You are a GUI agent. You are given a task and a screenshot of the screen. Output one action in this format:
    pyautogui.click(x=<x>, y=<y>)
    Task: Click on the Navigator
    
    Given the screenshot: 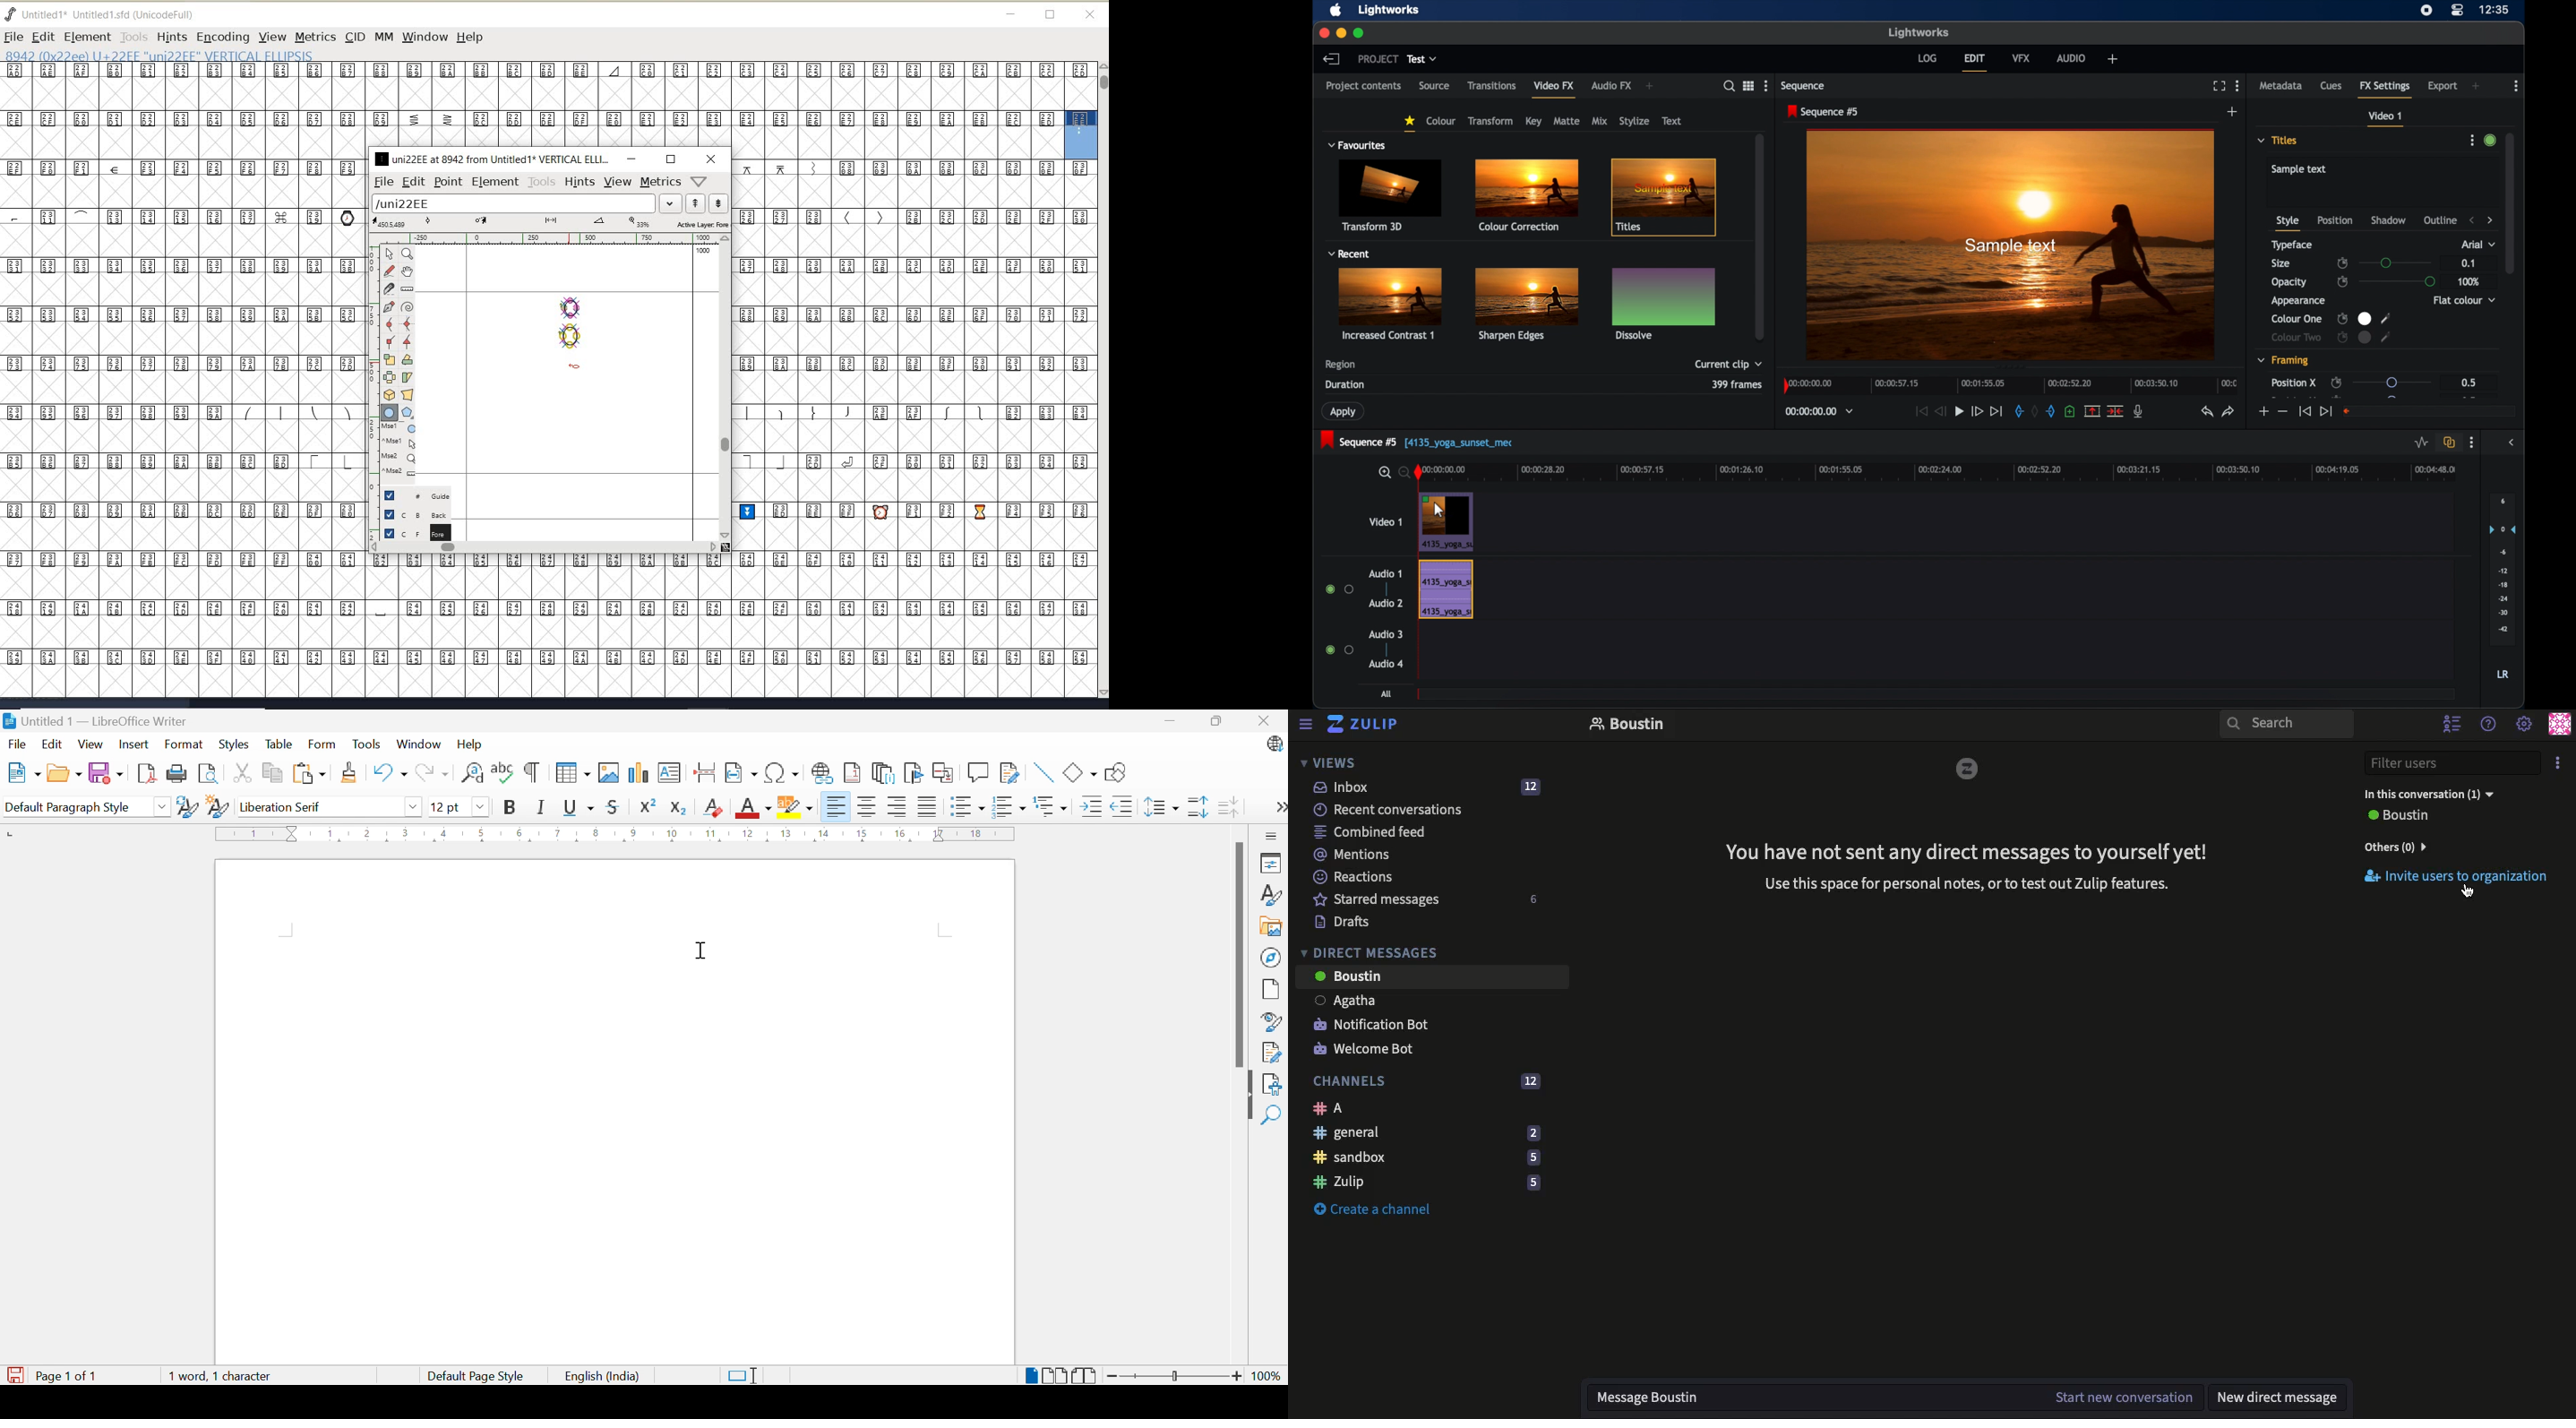 What is the action you would take?
    pyautogui.click(x=1270, y=958)
    